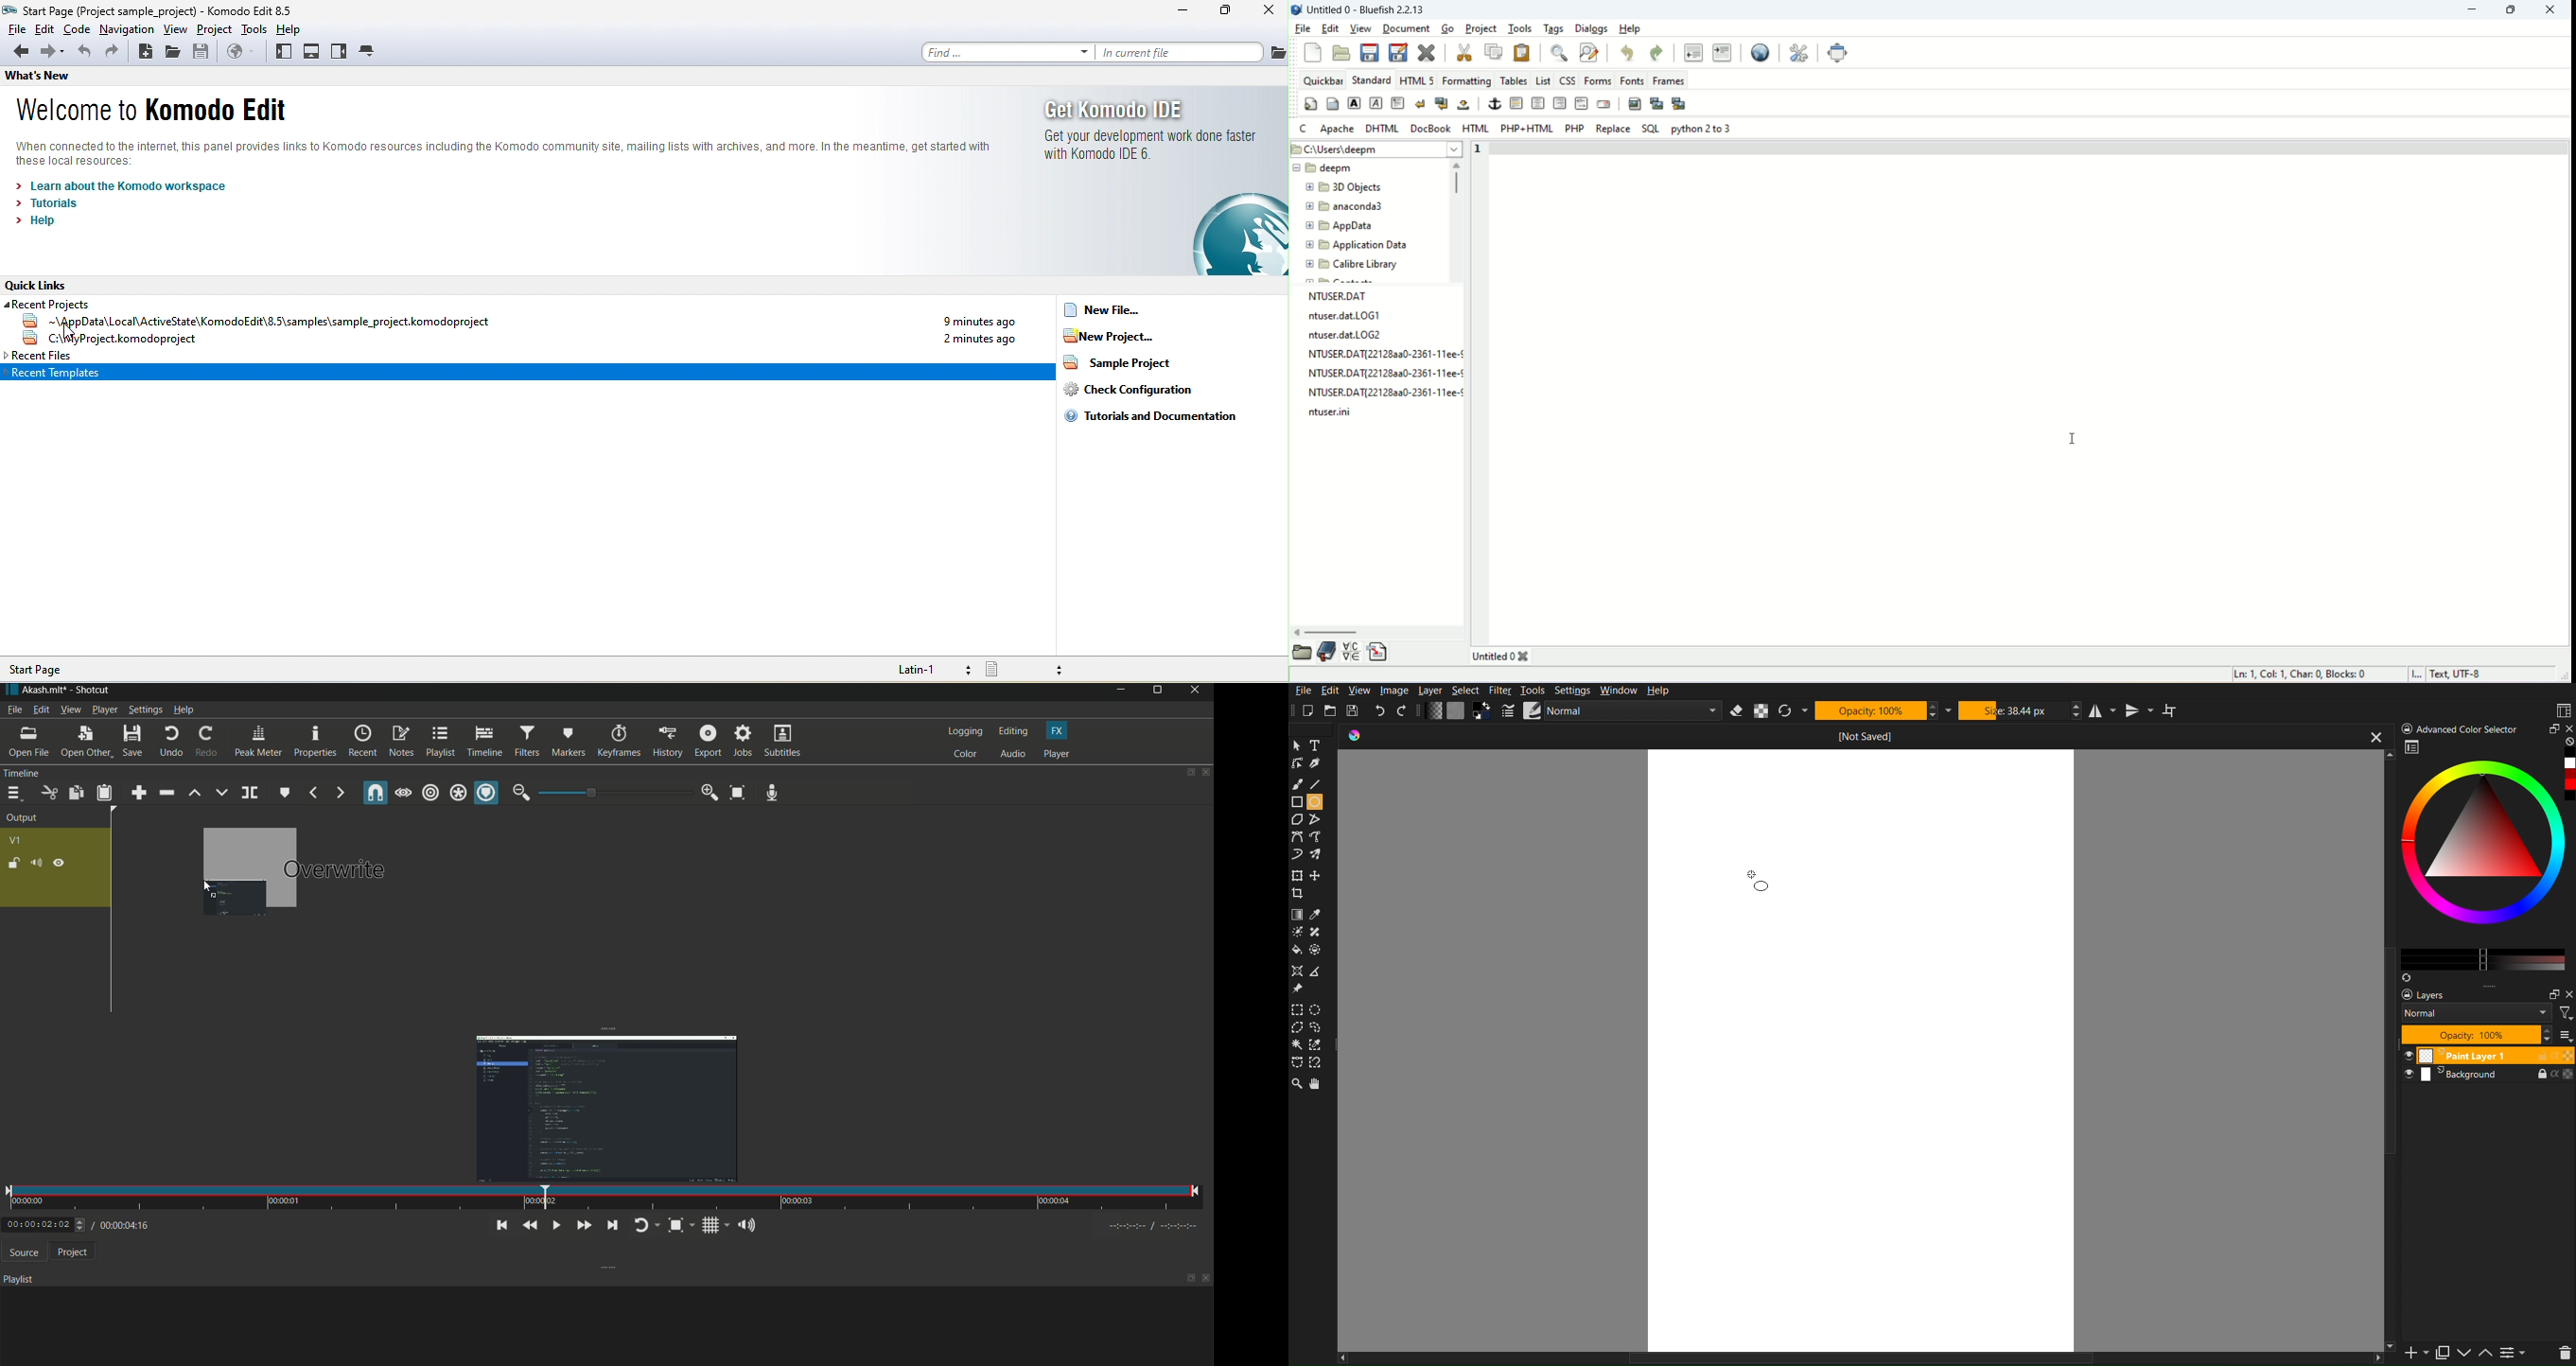  I want to click on recent, so click(362, 742).